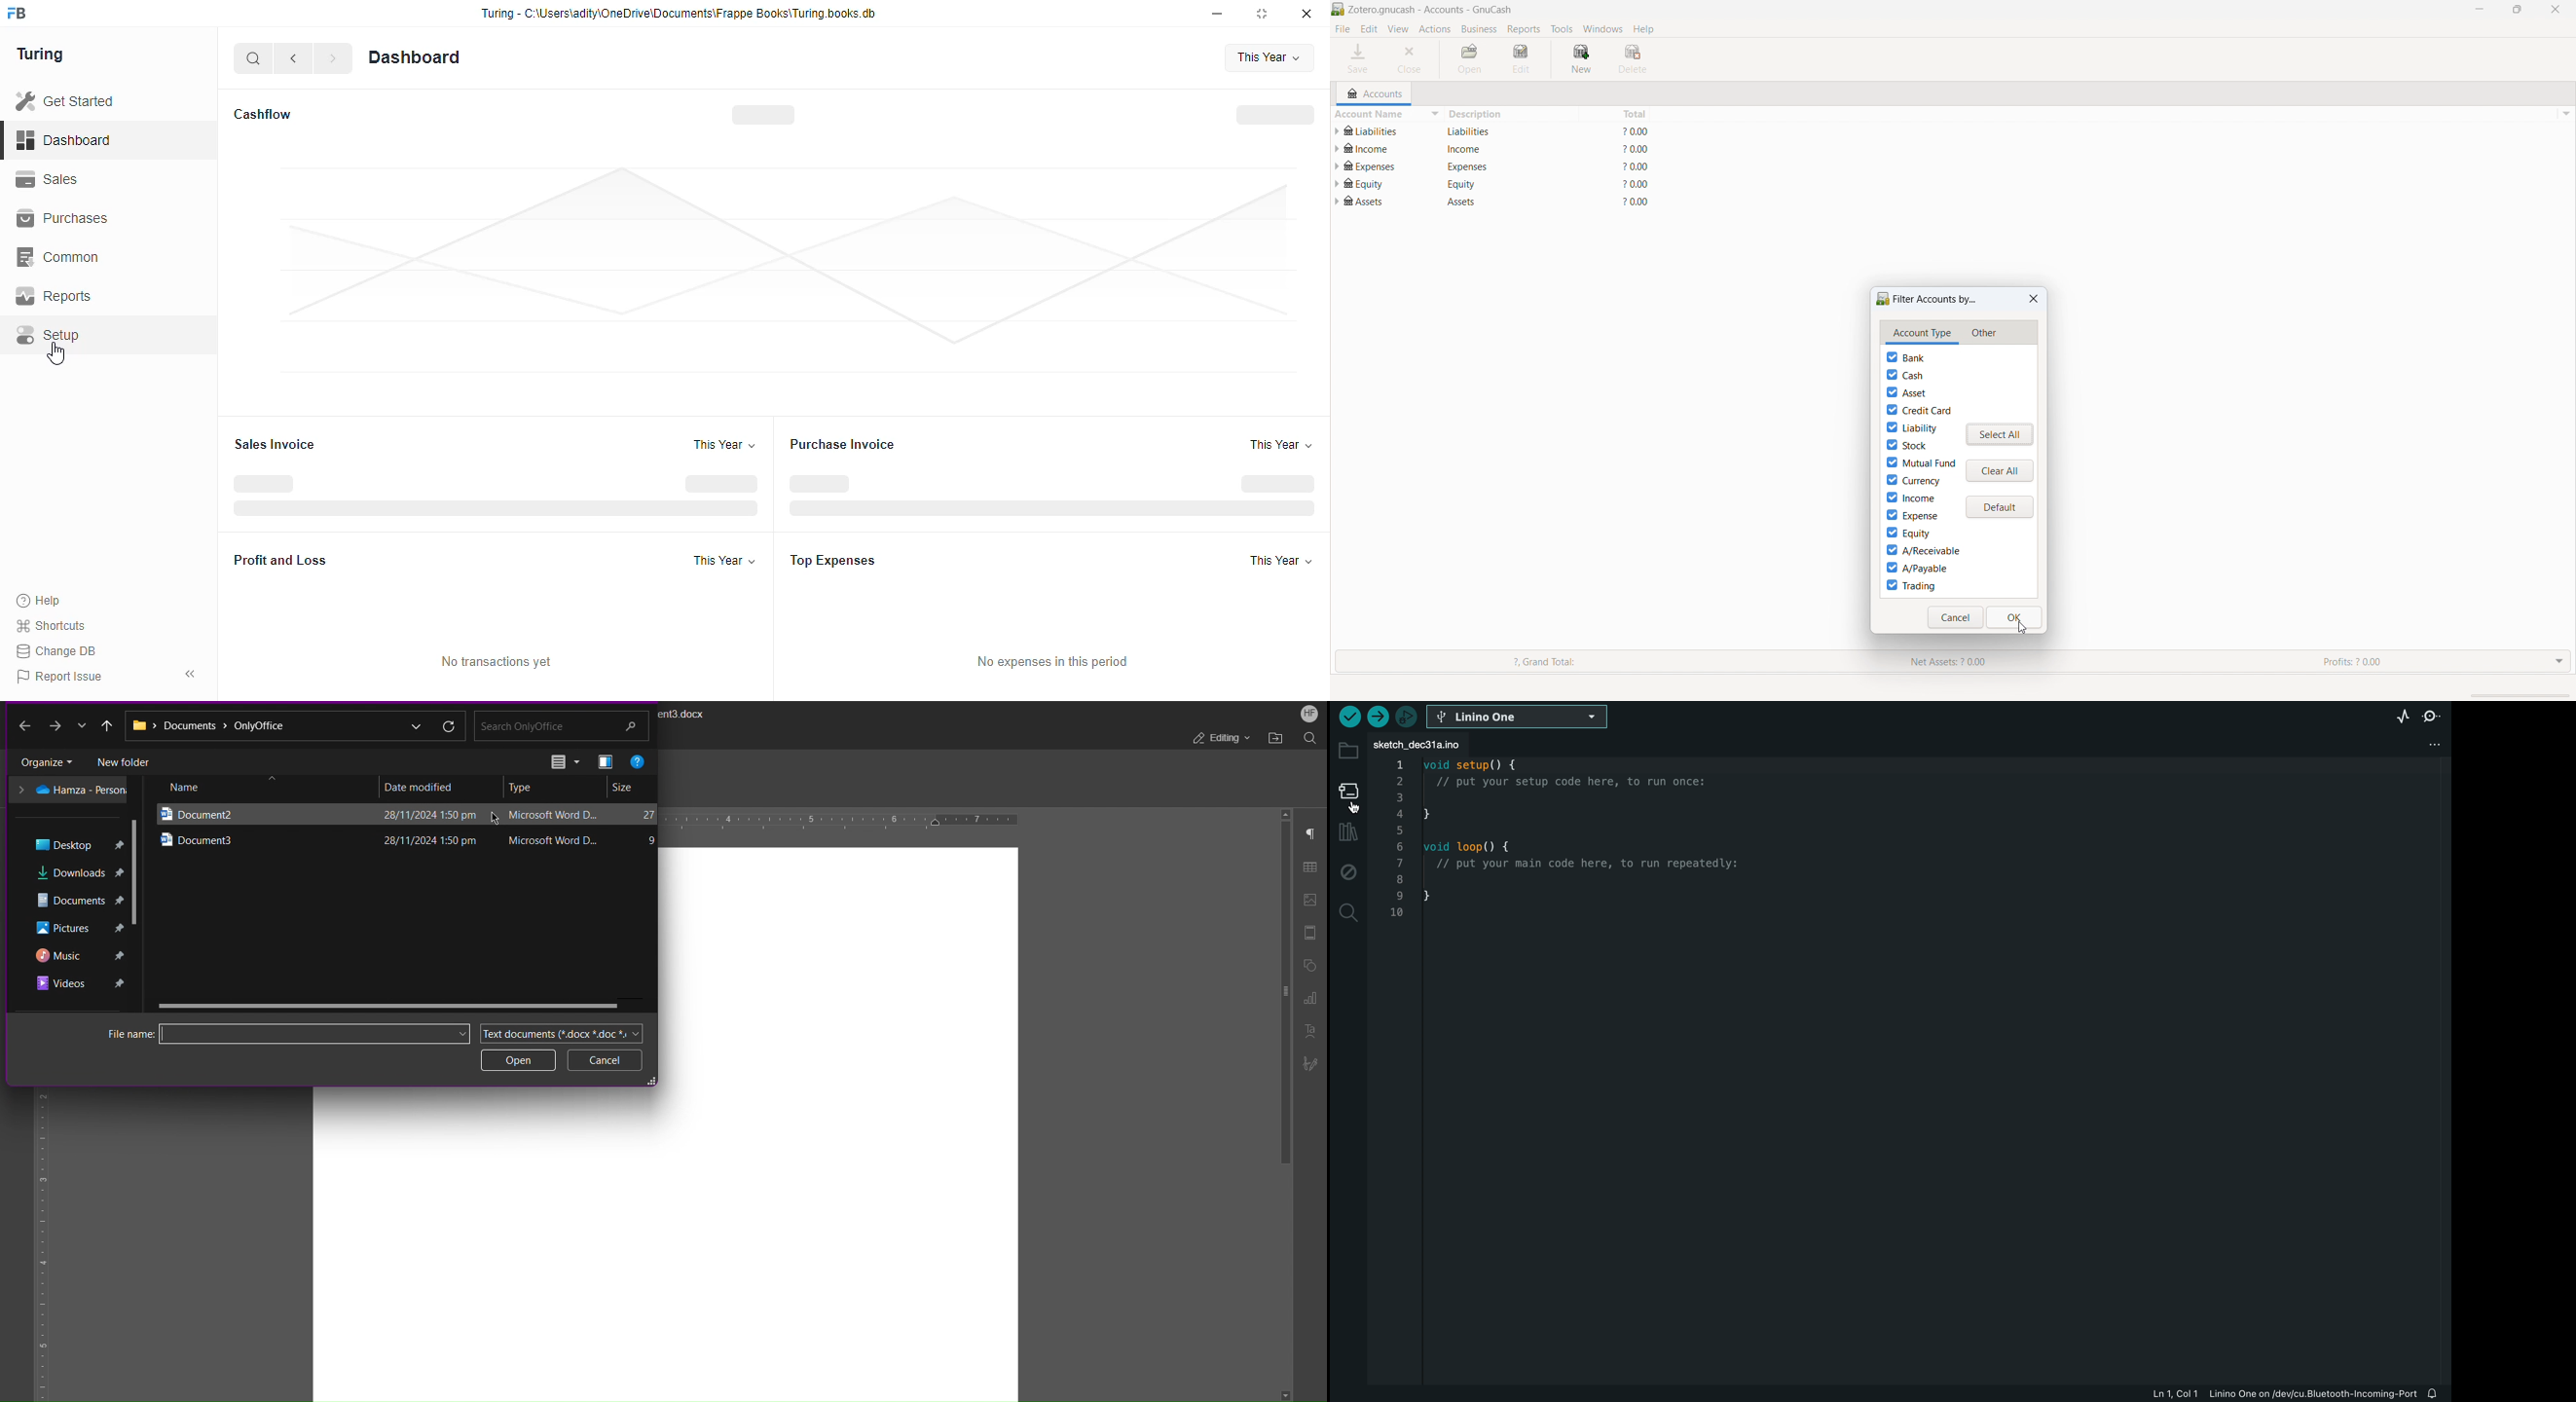 The height and width of the screenshot is (1428, 2576). What do you see at coordinates (192, 674) in the screenshot?
I see `collapse` at bounding box center [192, 674].